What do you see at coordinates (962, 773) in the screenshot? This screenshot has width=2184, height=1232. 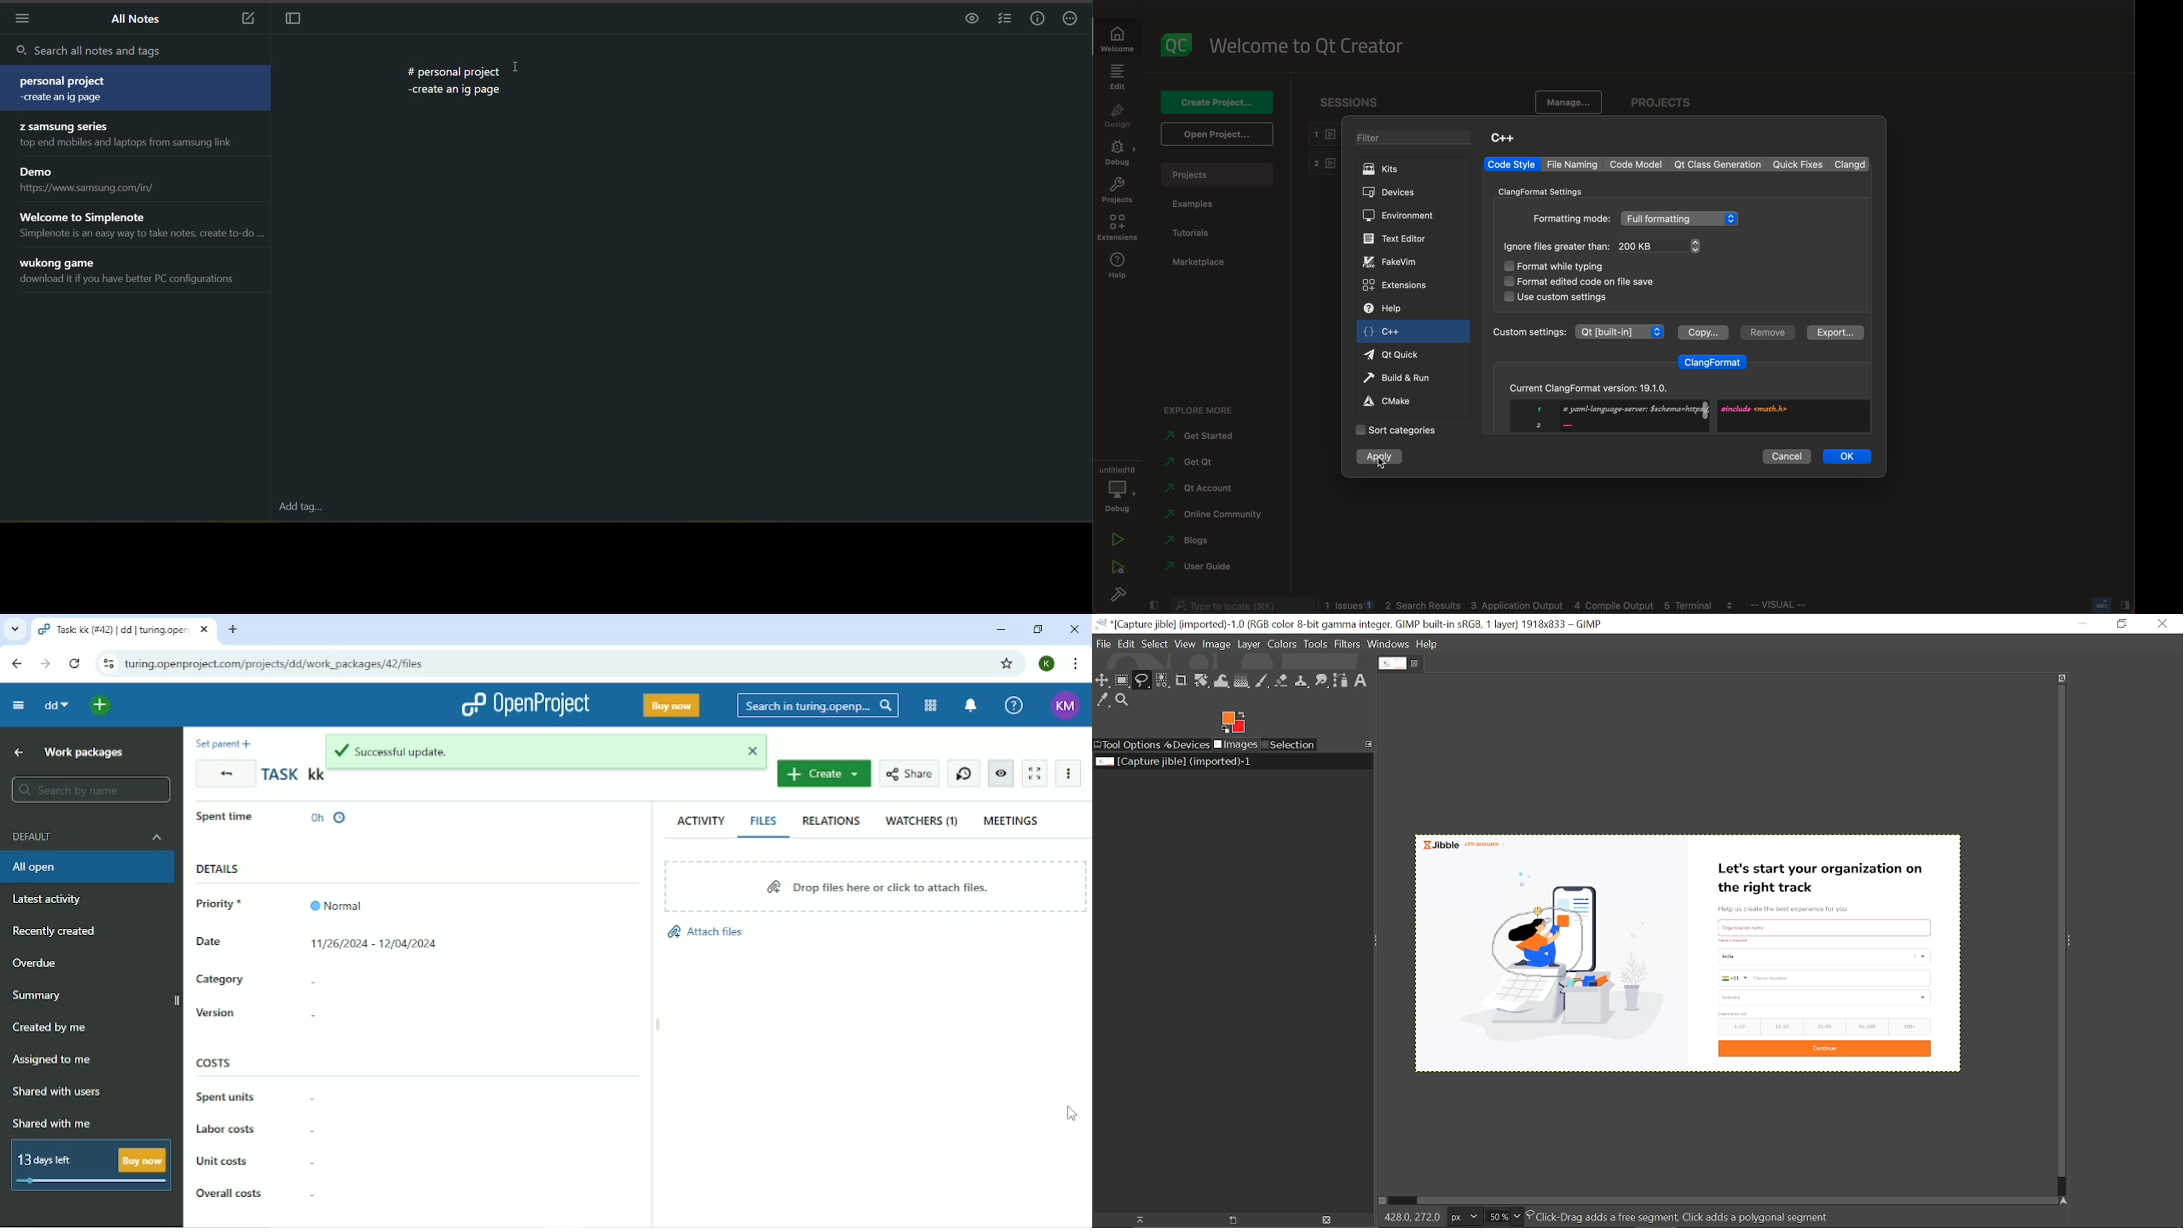 I see `Start new timer` at bounding box center [962, 773].